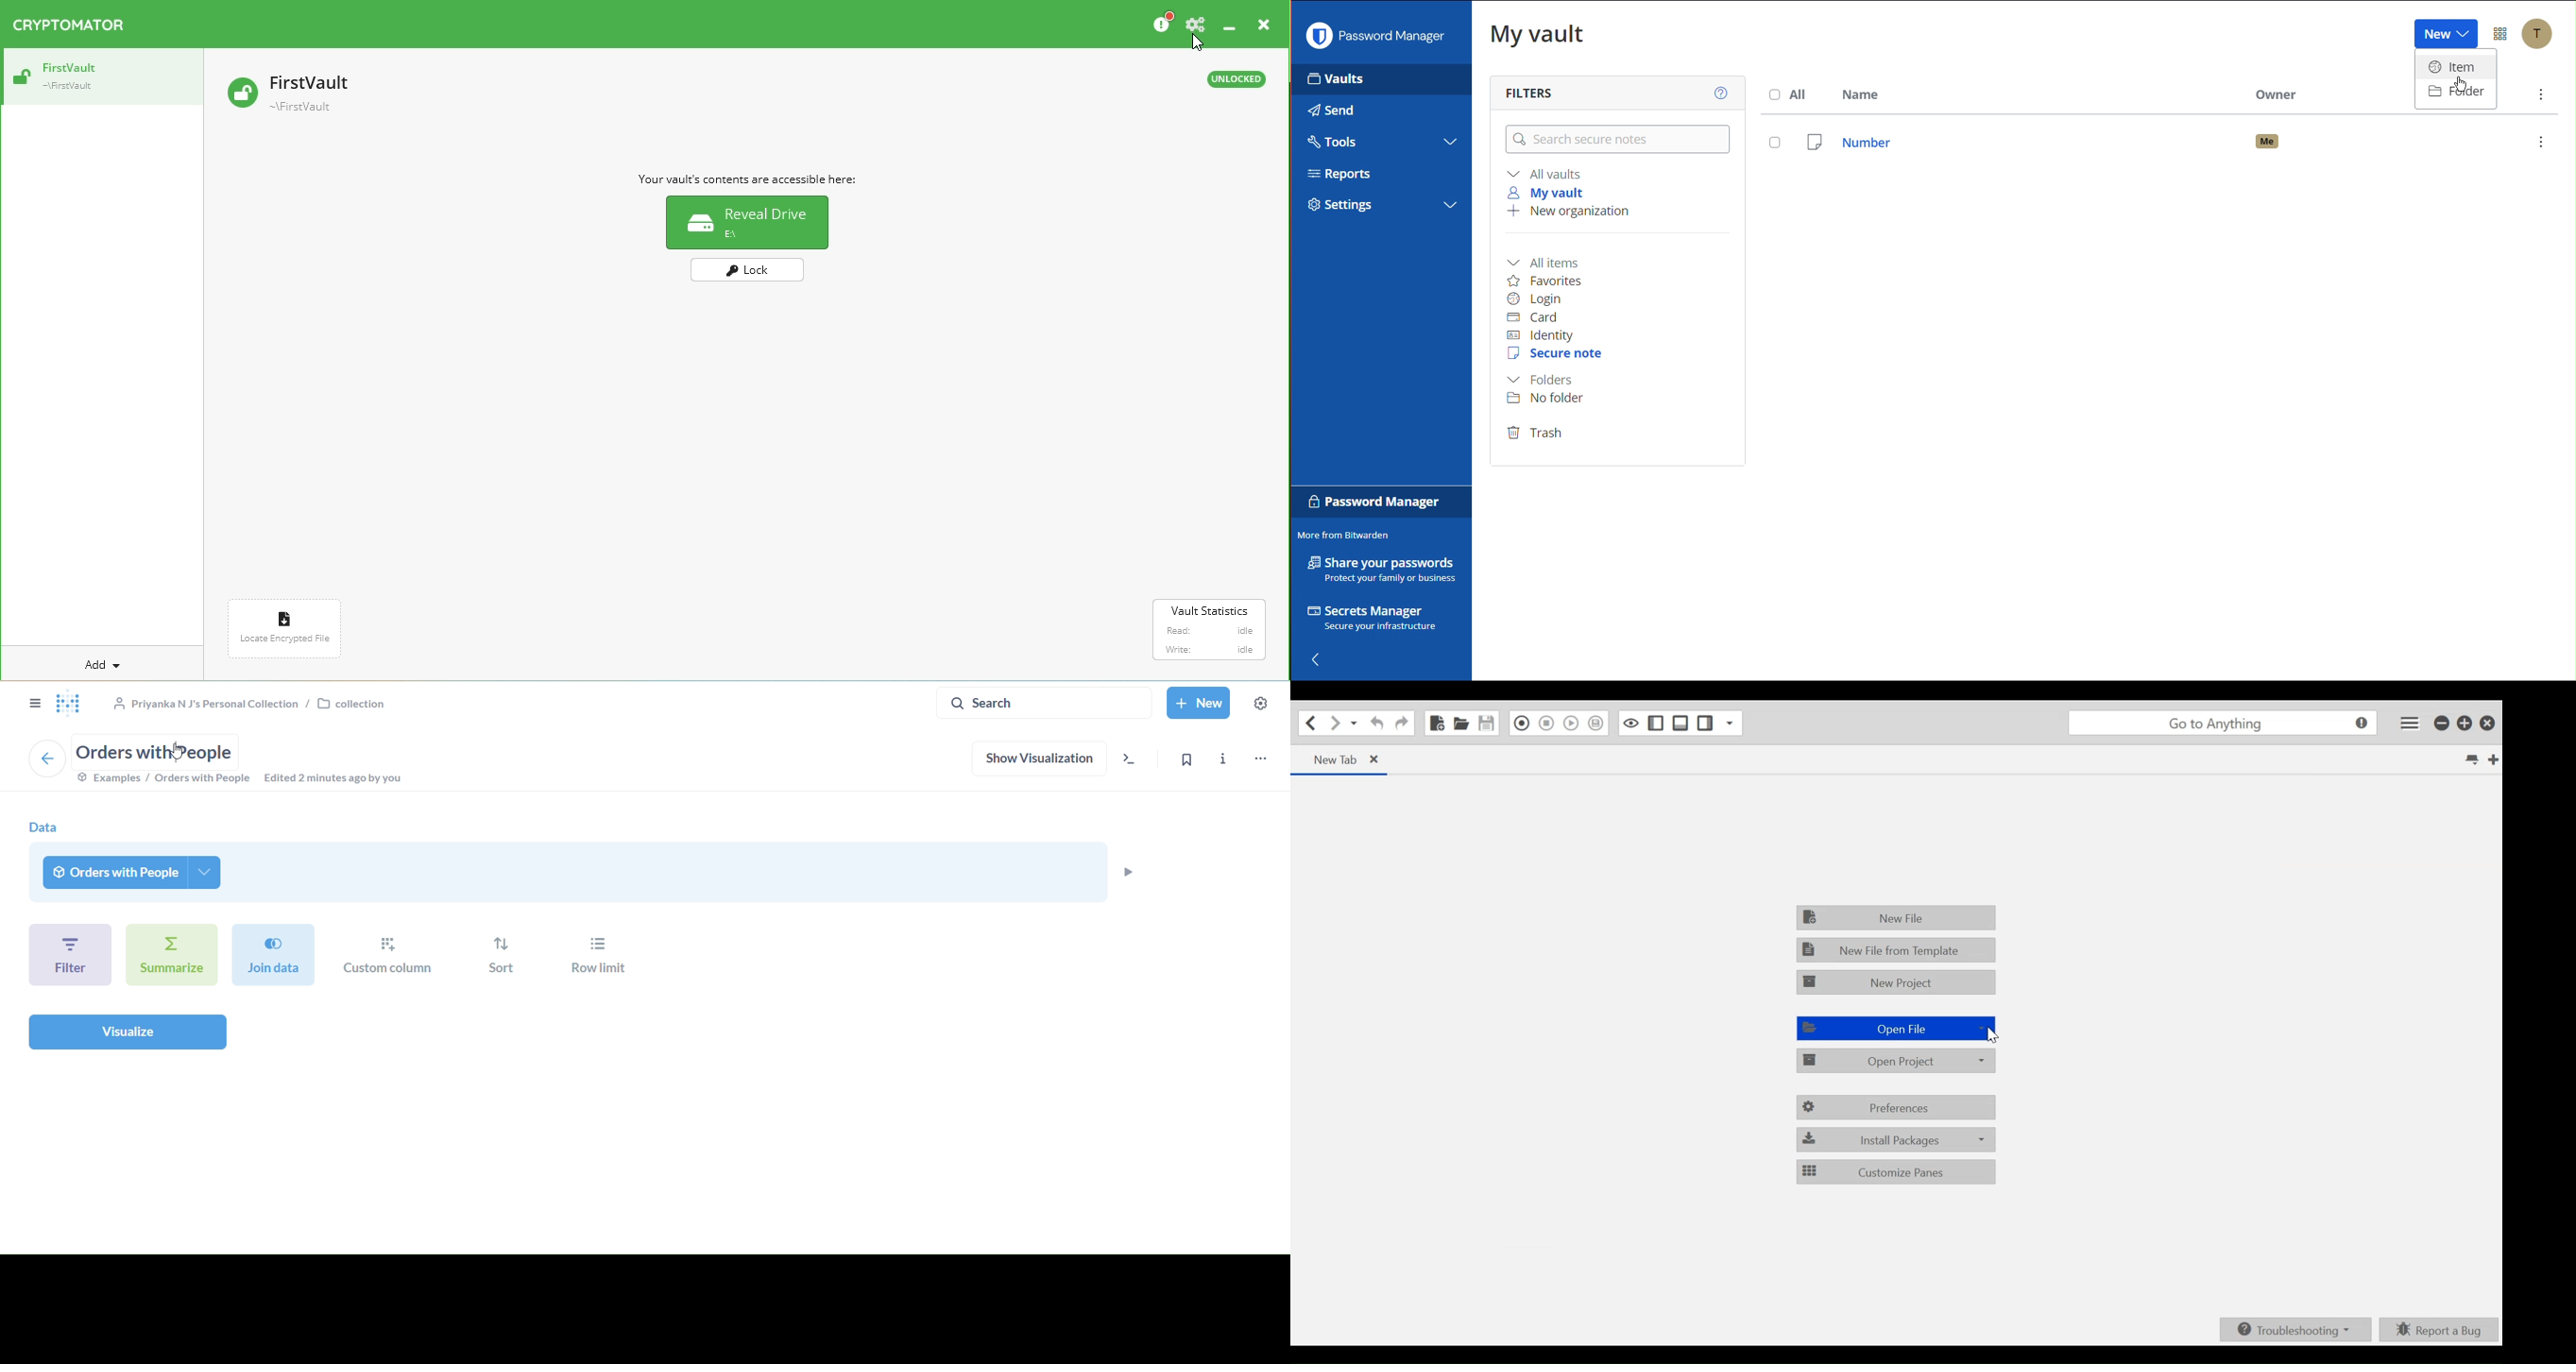 This screenshot has width=2576, height=1372. What do you see at coordinates (2542, 96) in the screenshot?
I see `More` at bounding box center [2542, 96].